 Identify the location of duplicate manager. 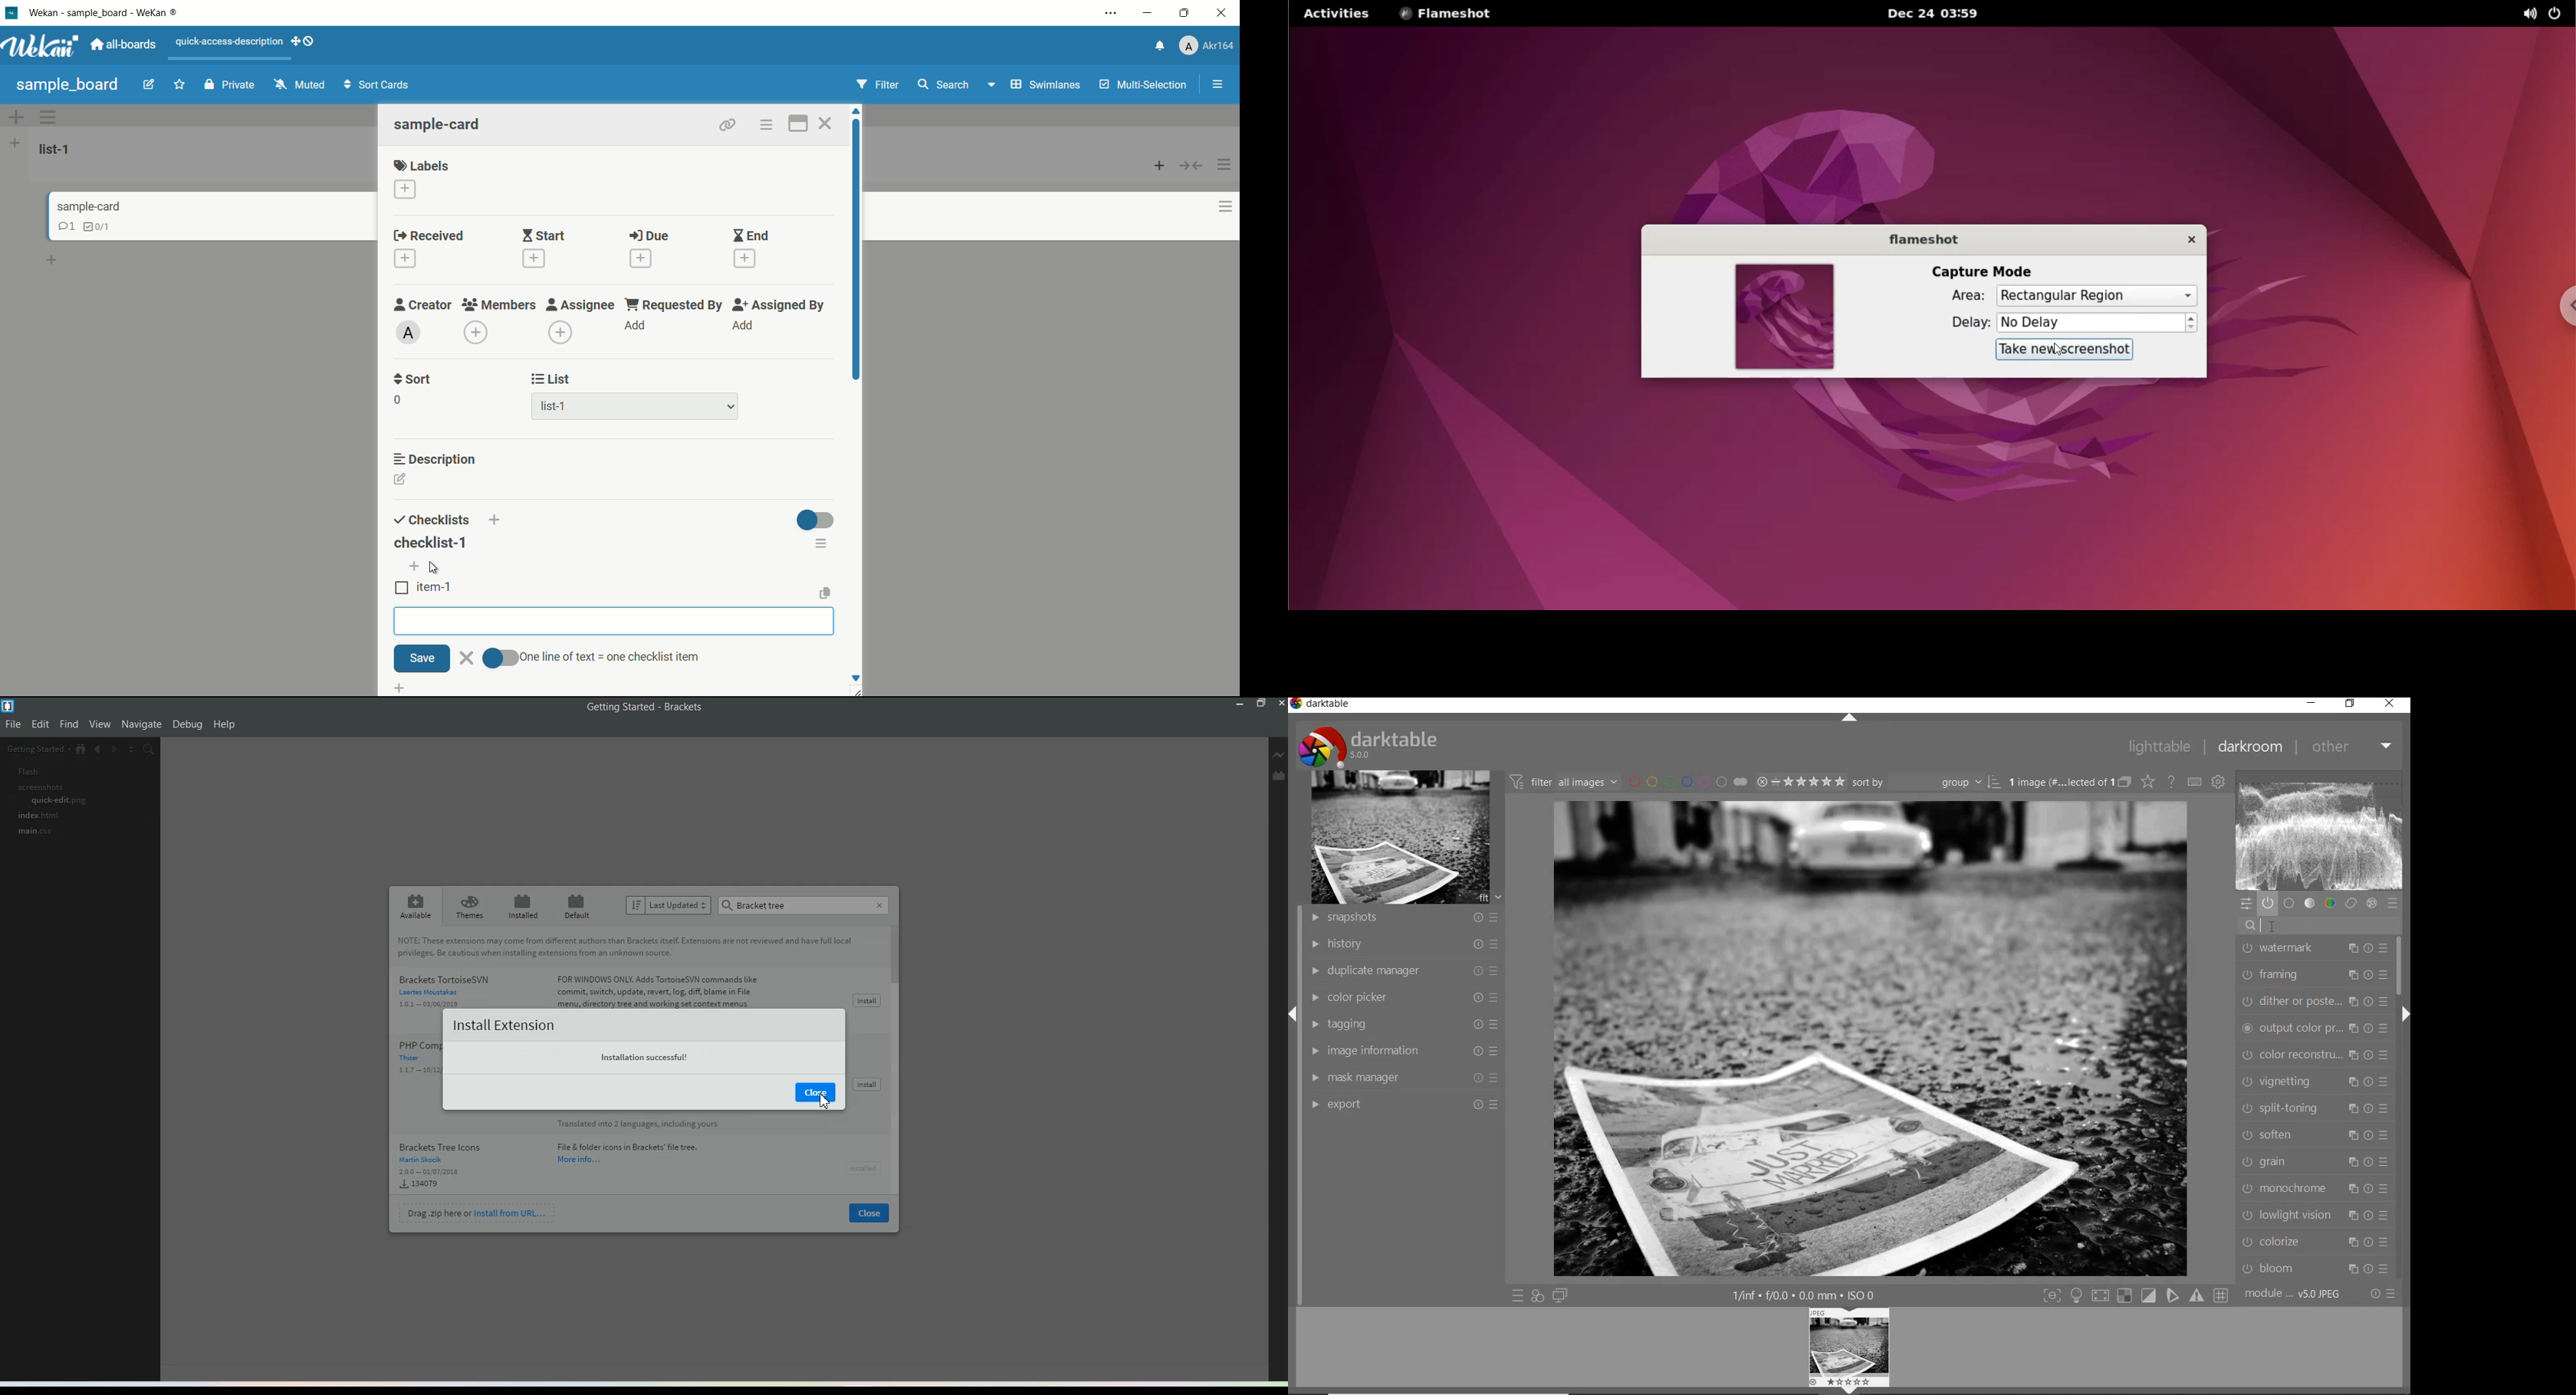
(1402, 971).